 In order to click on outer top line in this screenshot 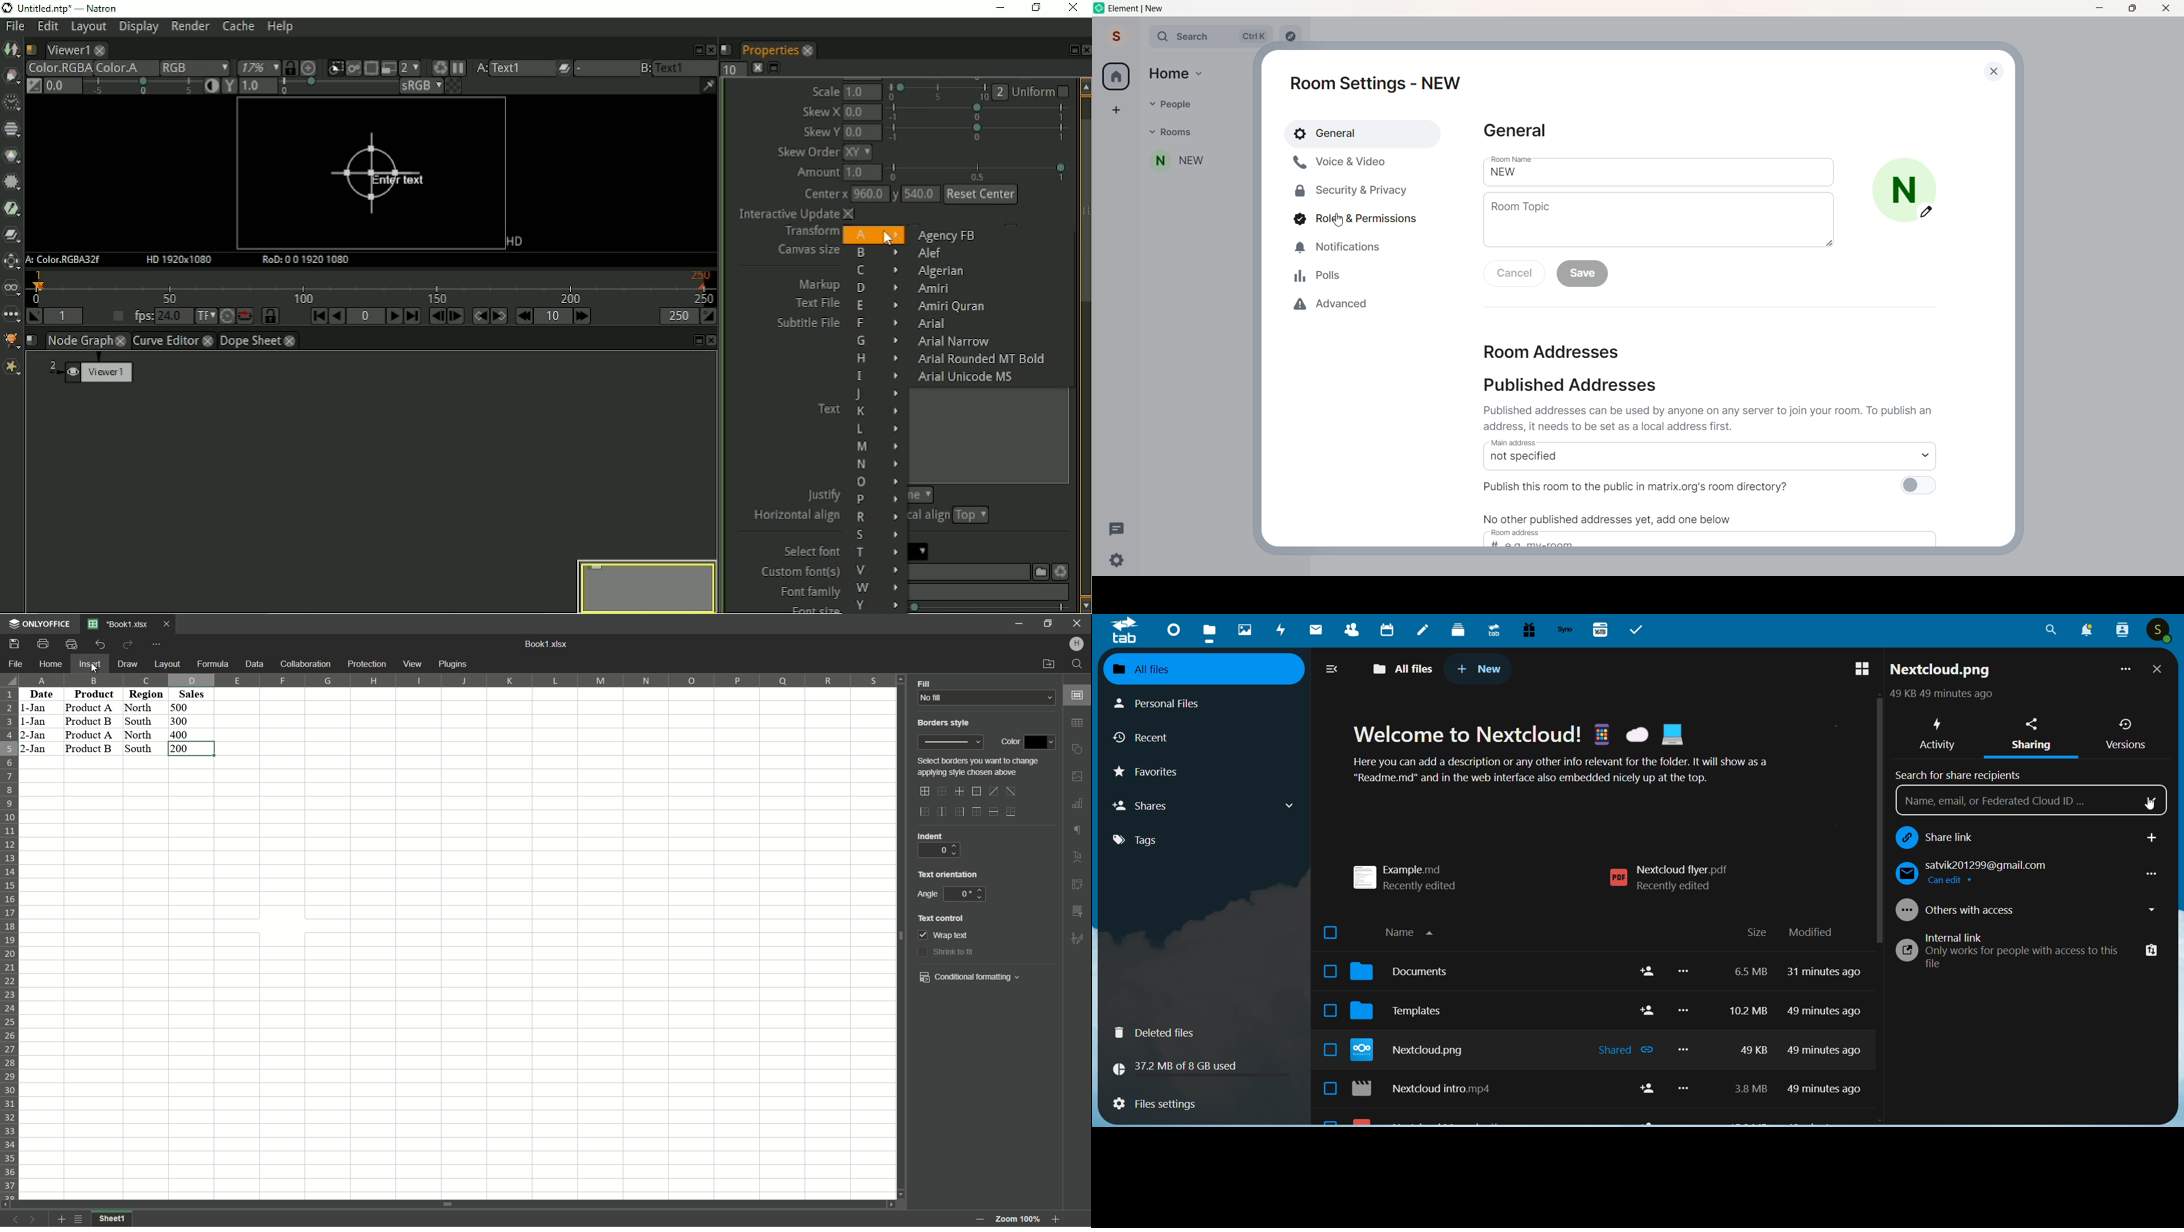, I will do `click(976, 812)`.